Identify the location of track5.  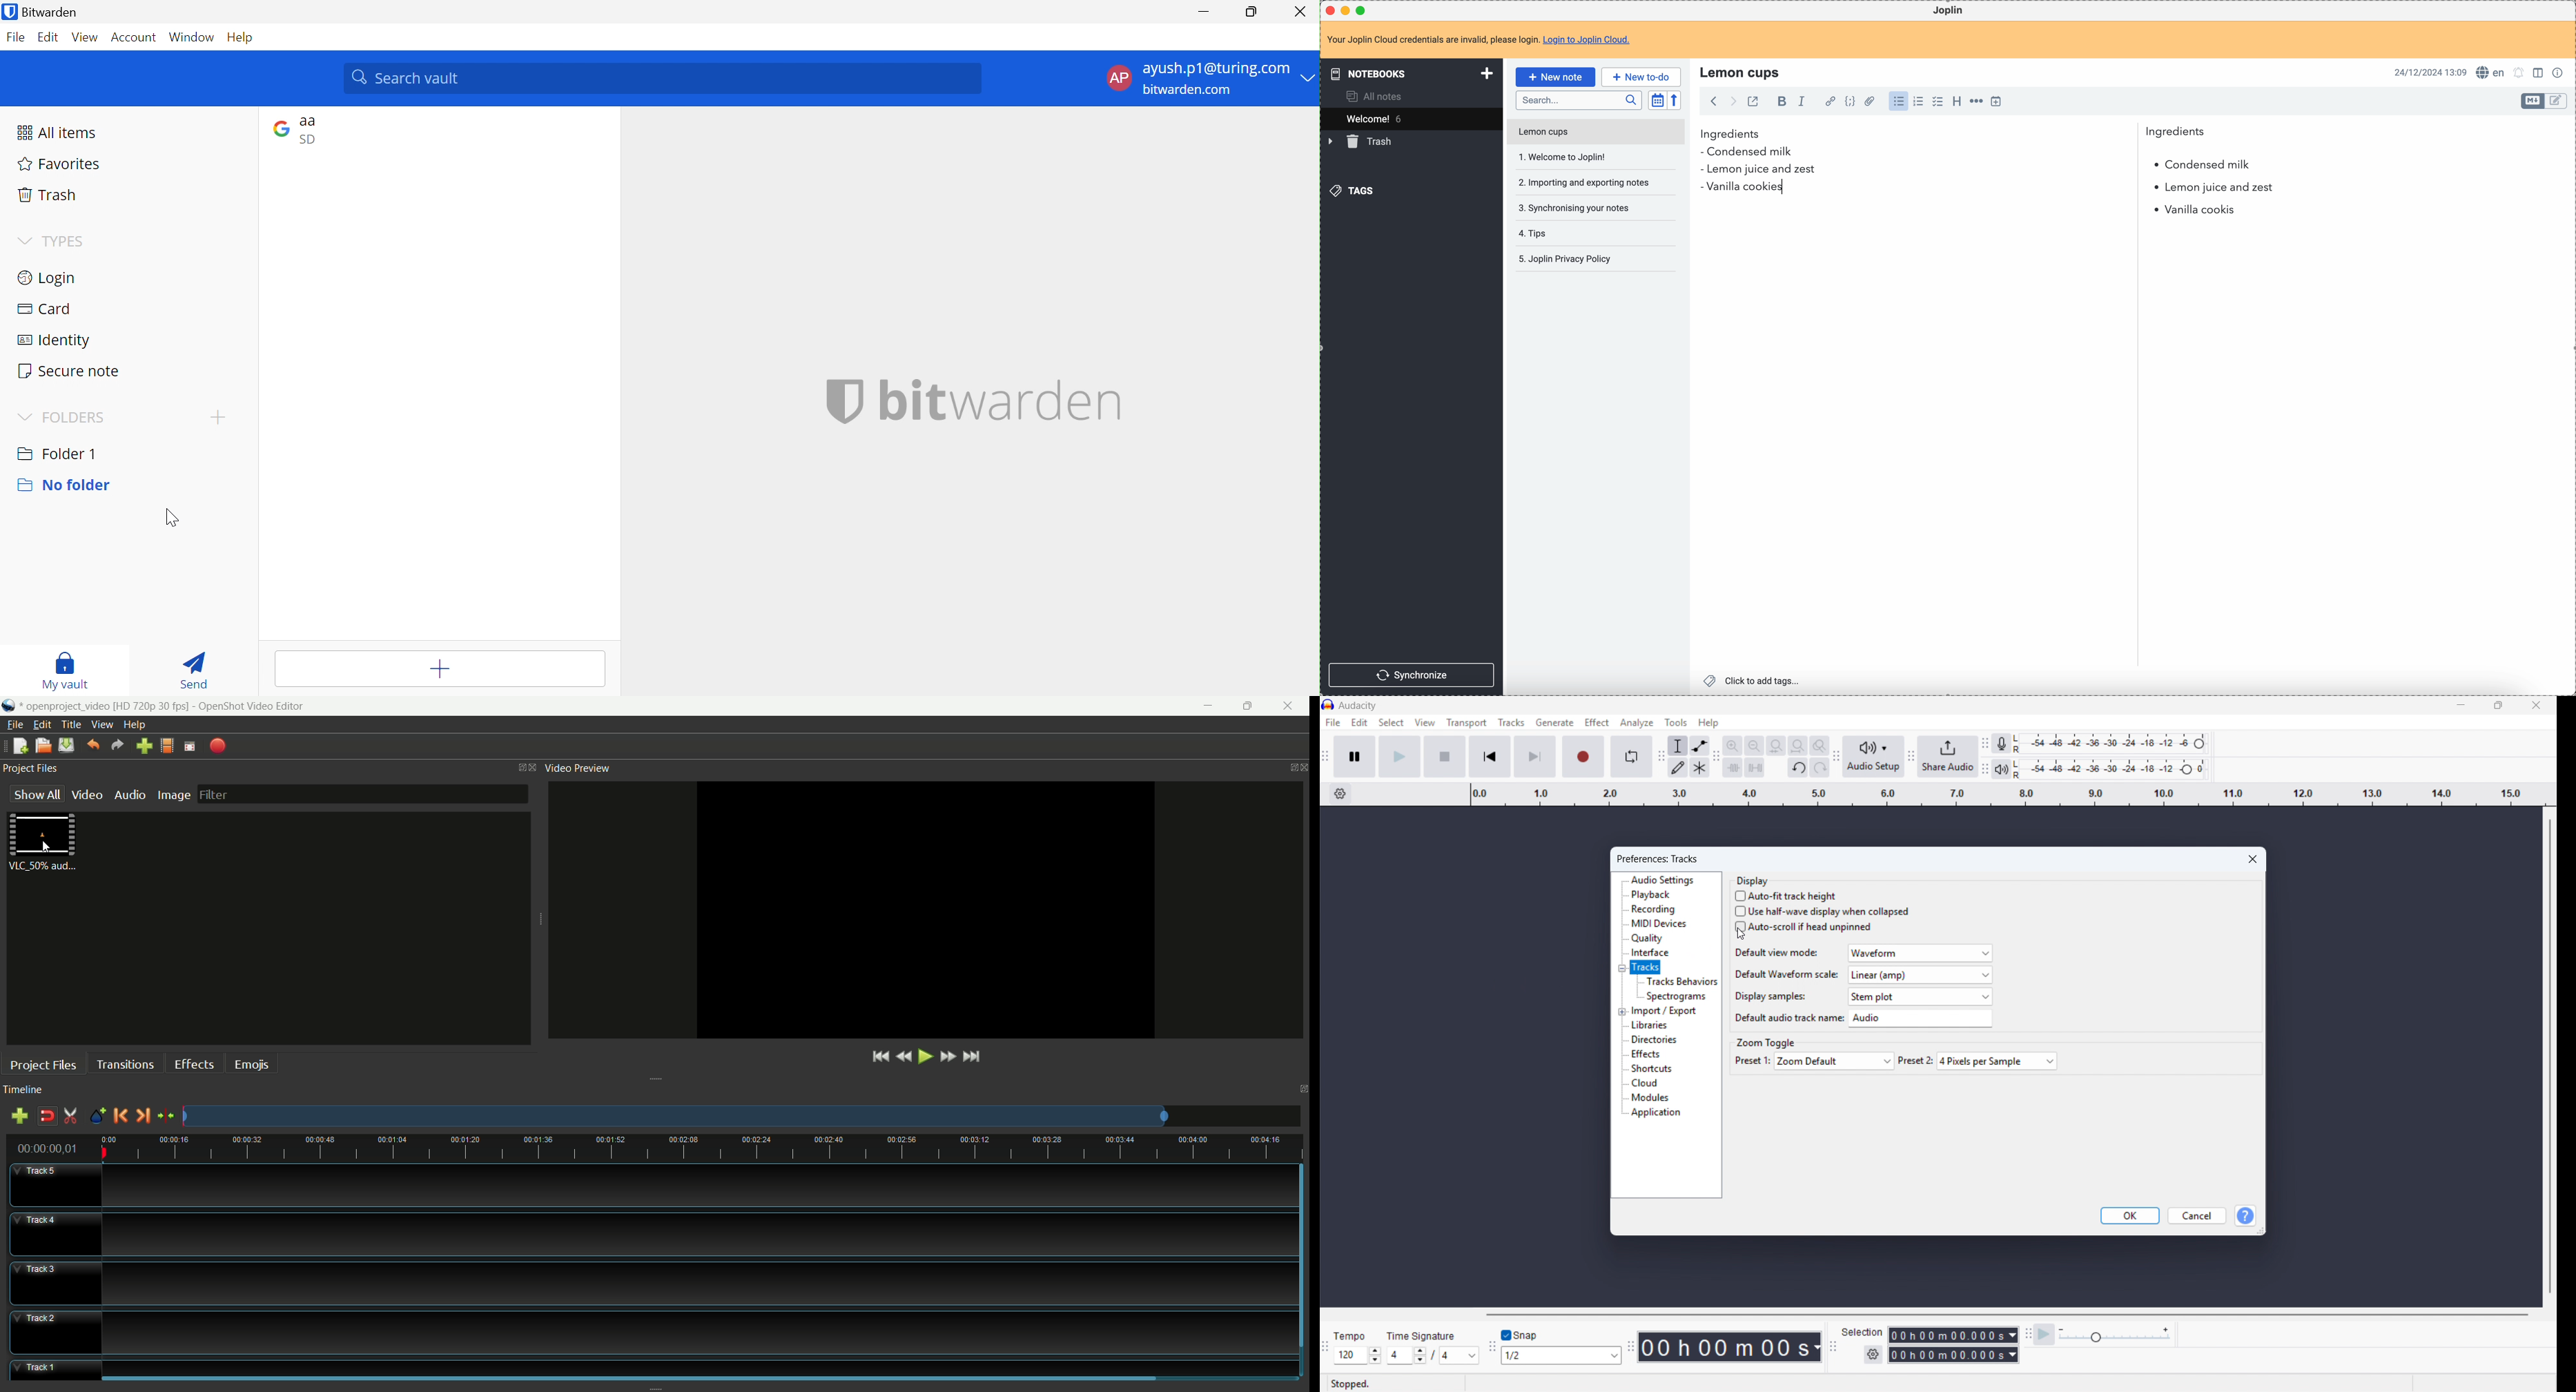
(653, 1188).